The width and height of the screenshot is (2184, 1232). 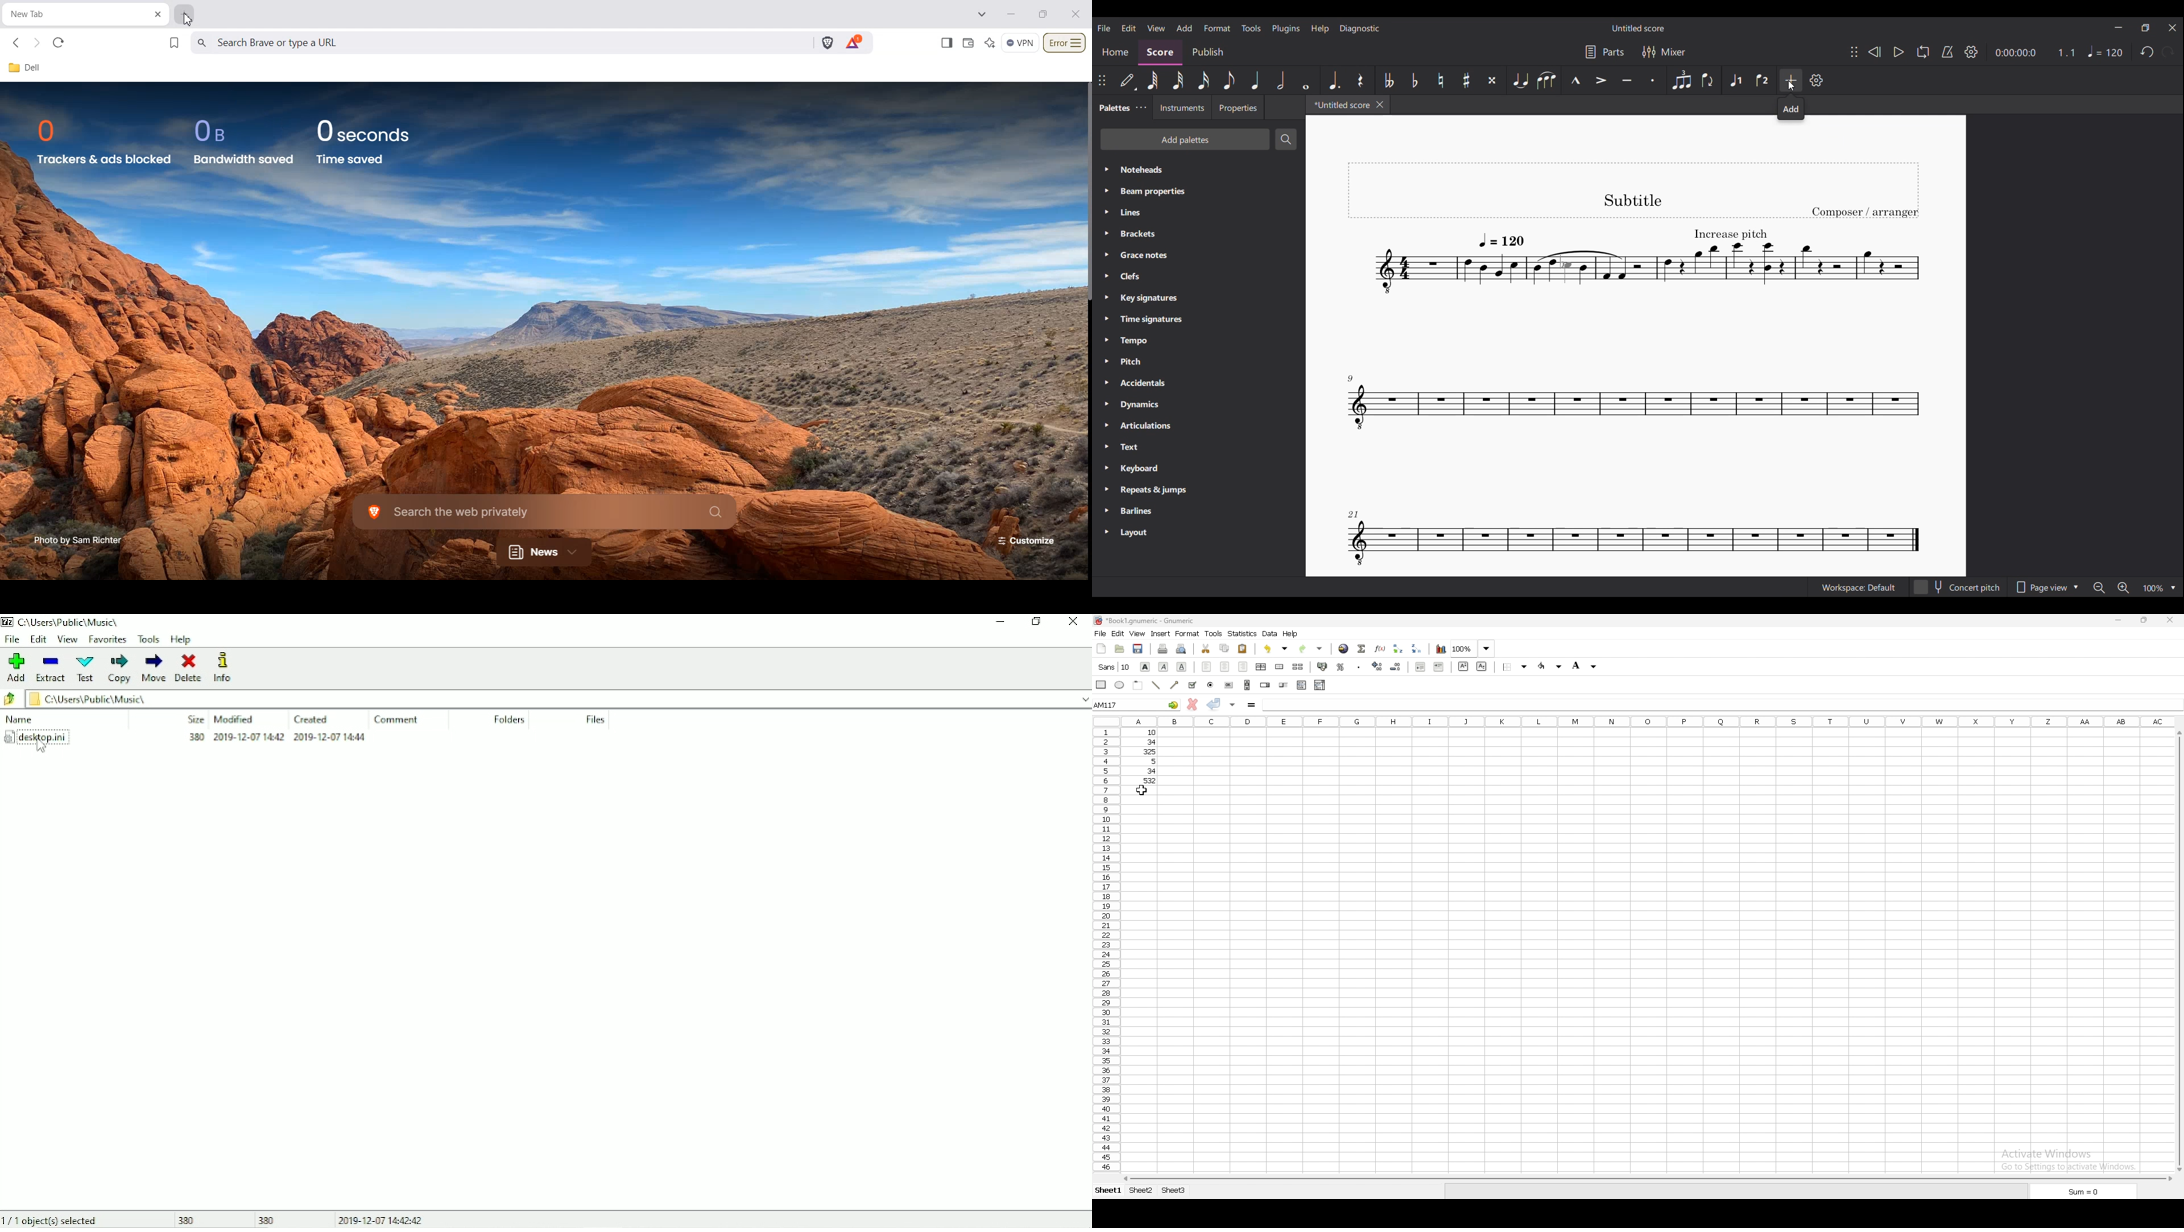 What do you see at coordinates (1438, 666) in the screenshot?
I see `increase indent` at bounding box center [1438, 666].